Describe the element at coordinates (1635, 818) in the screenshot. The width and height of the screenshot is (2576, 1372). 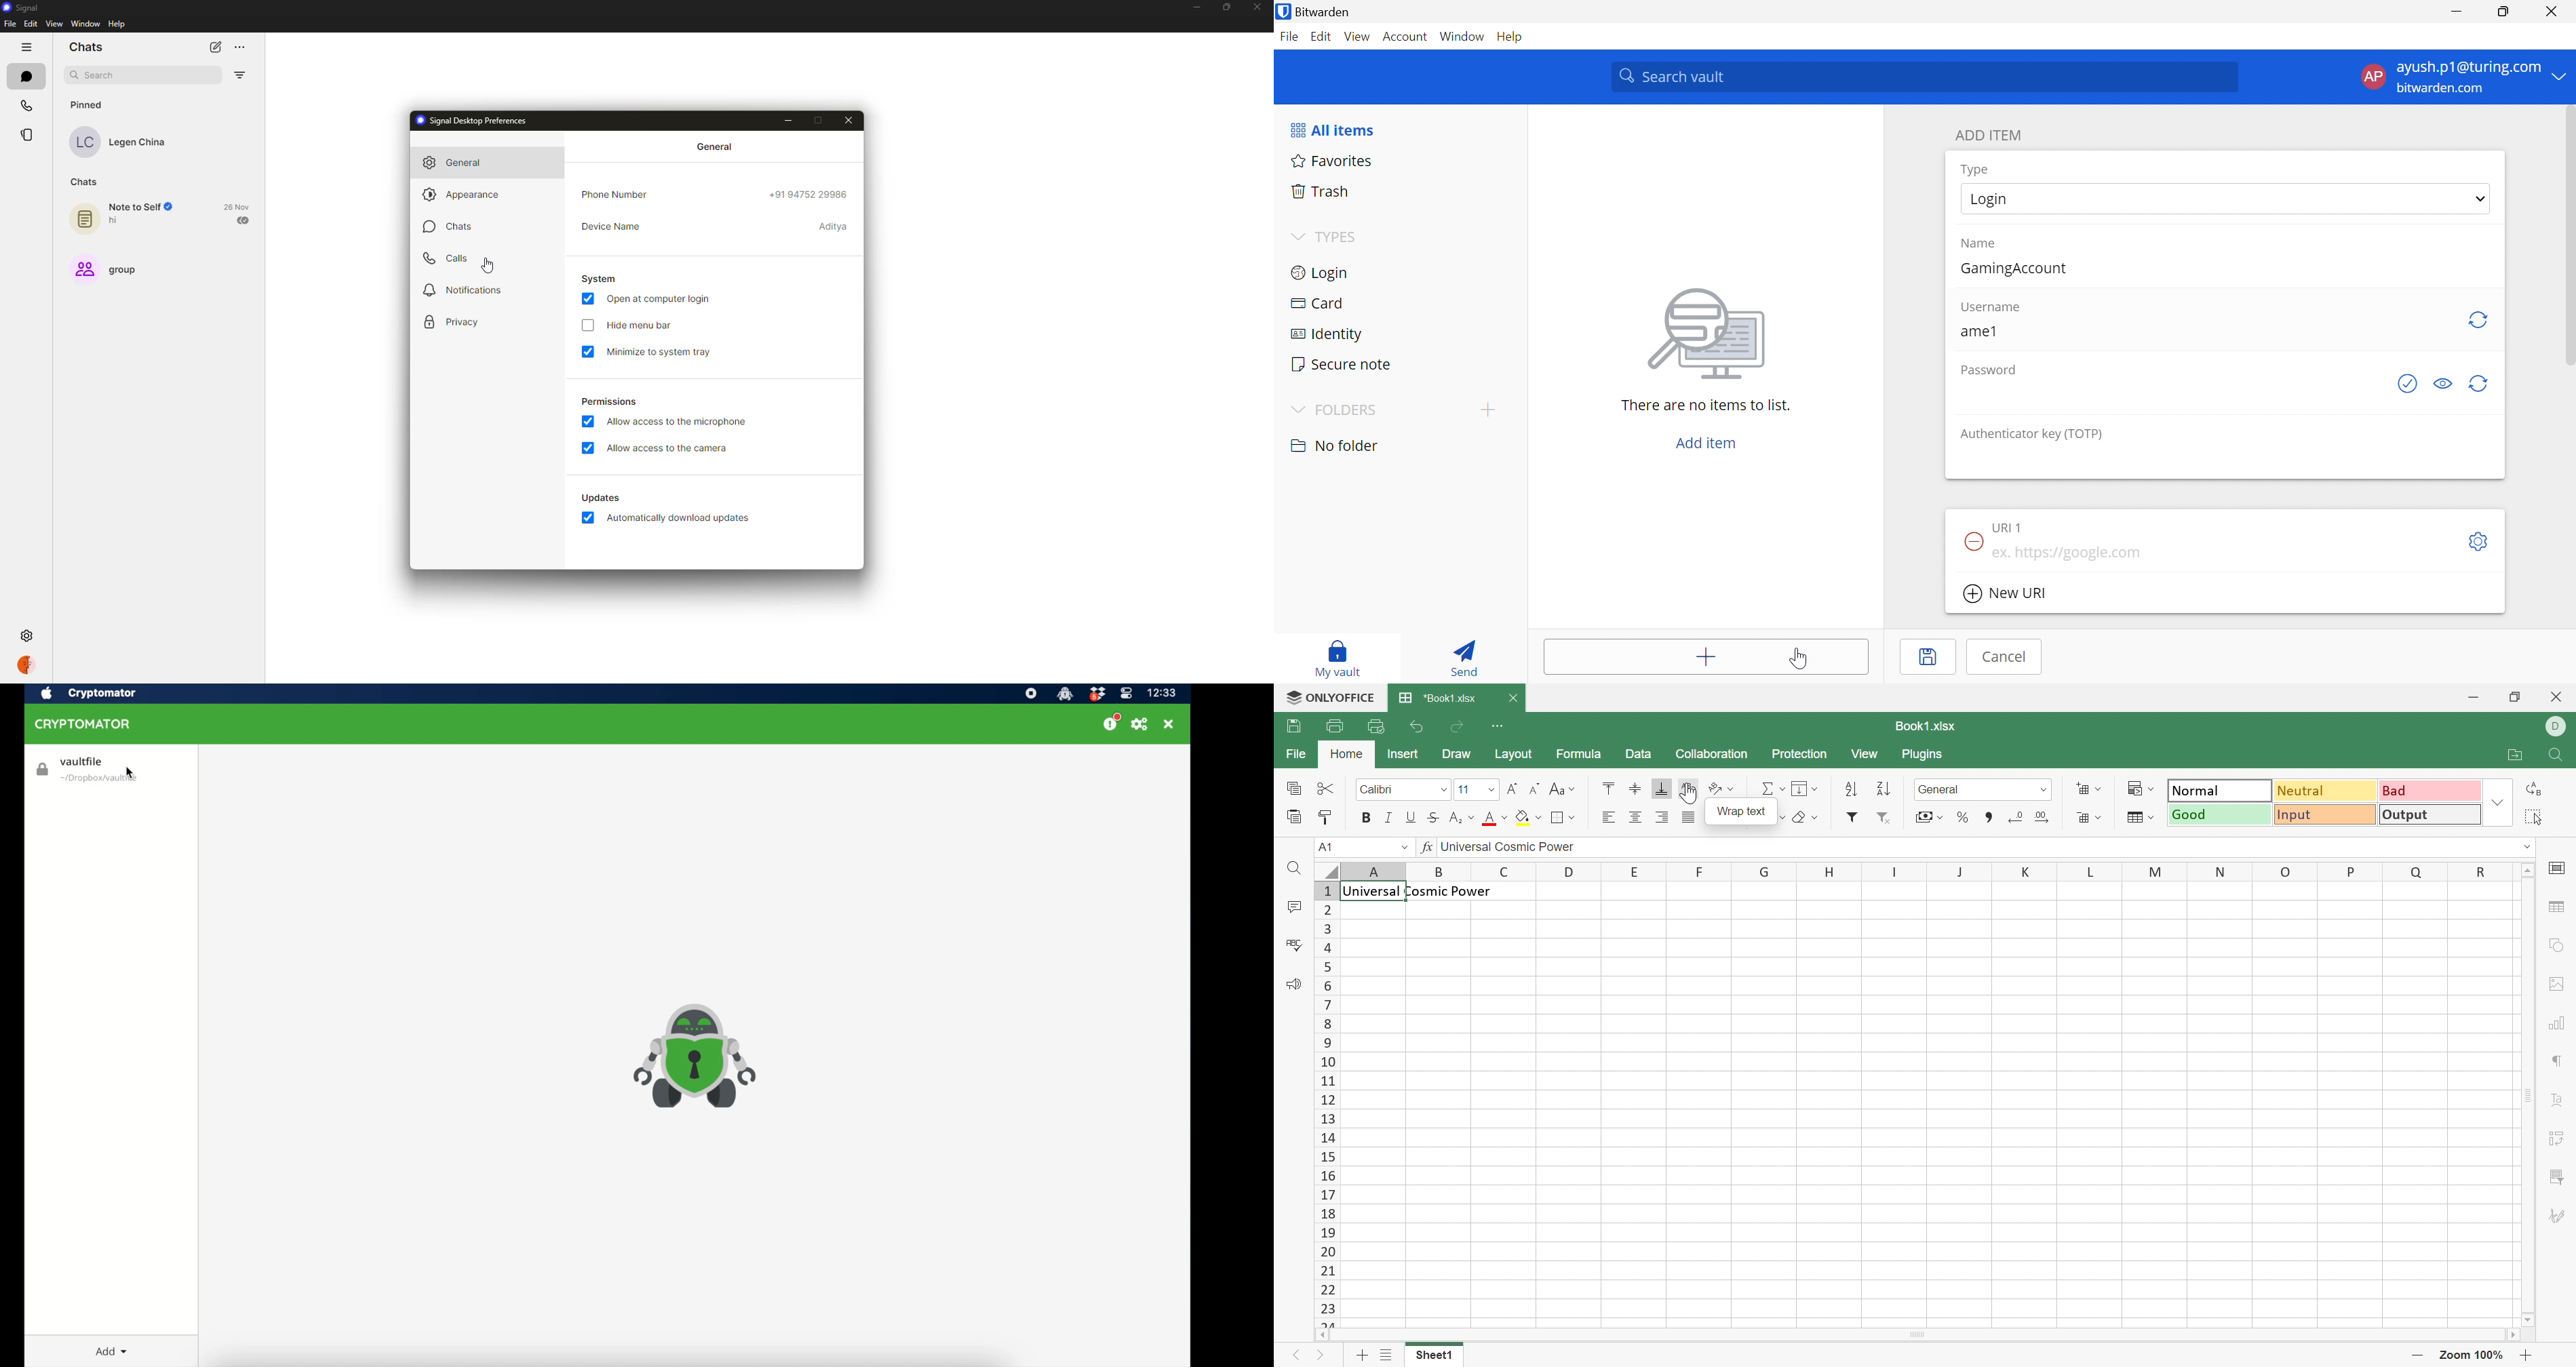
I see `Align Center` at that location.